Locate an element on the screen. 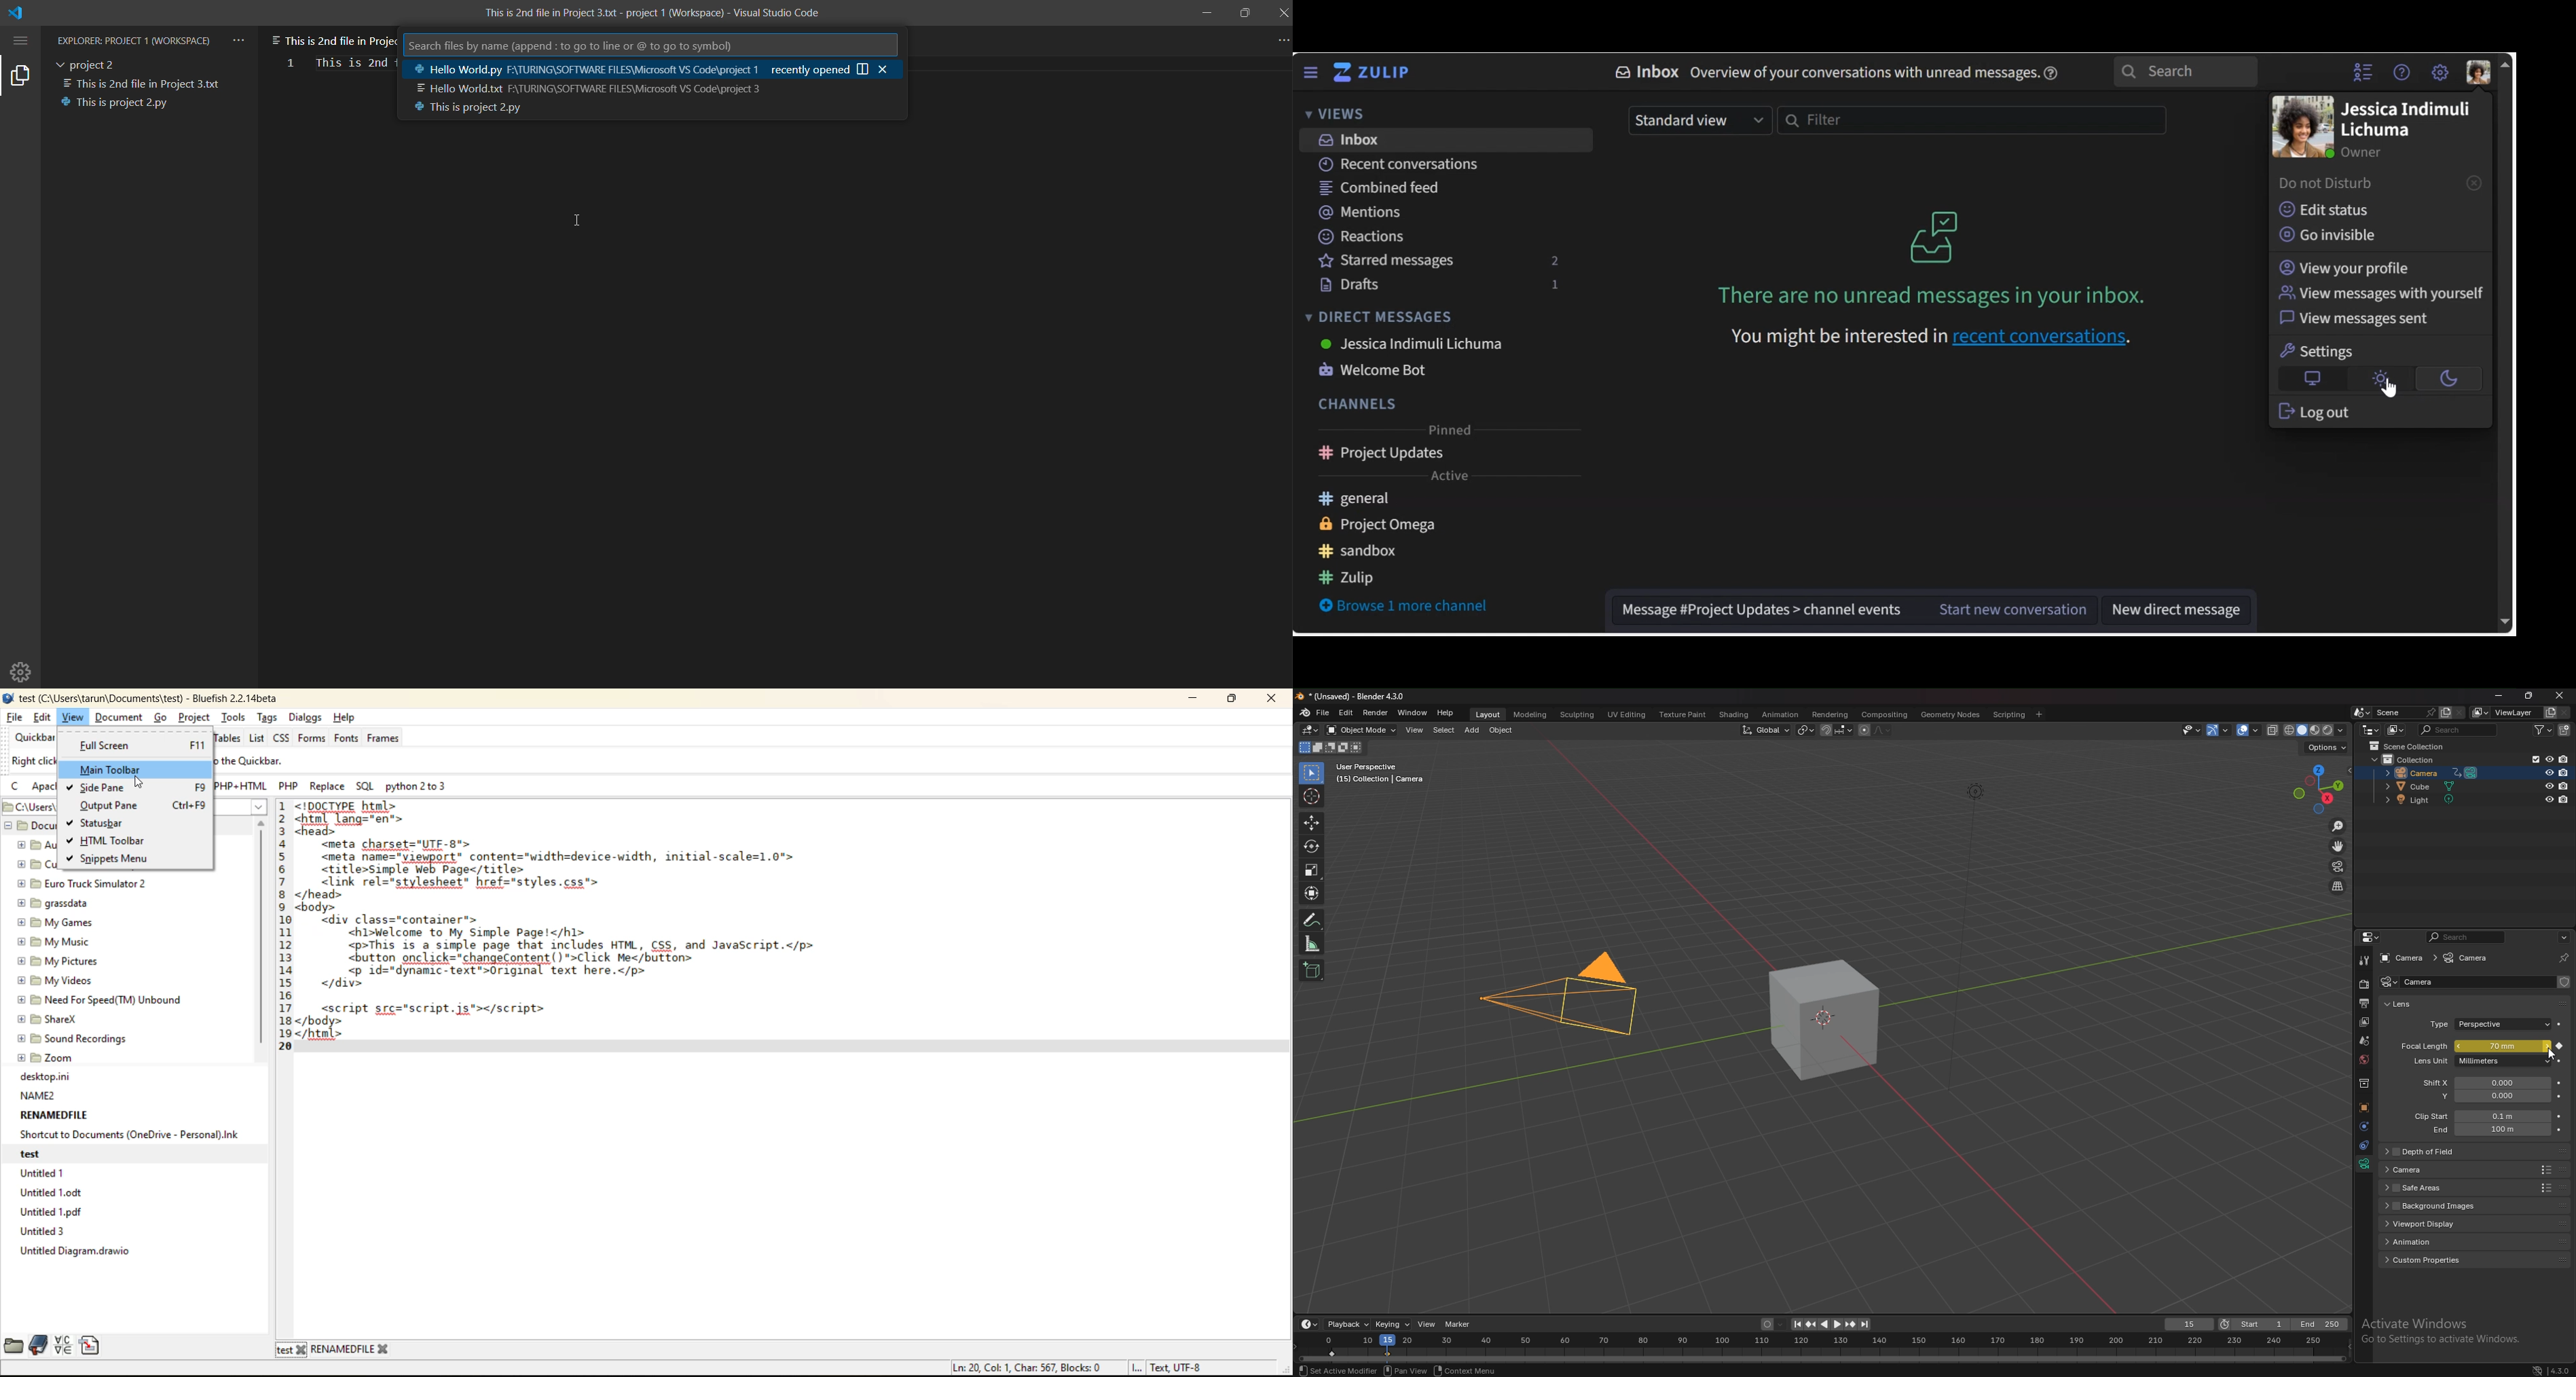  hide in viewport is located at coordinates (2549, 799).